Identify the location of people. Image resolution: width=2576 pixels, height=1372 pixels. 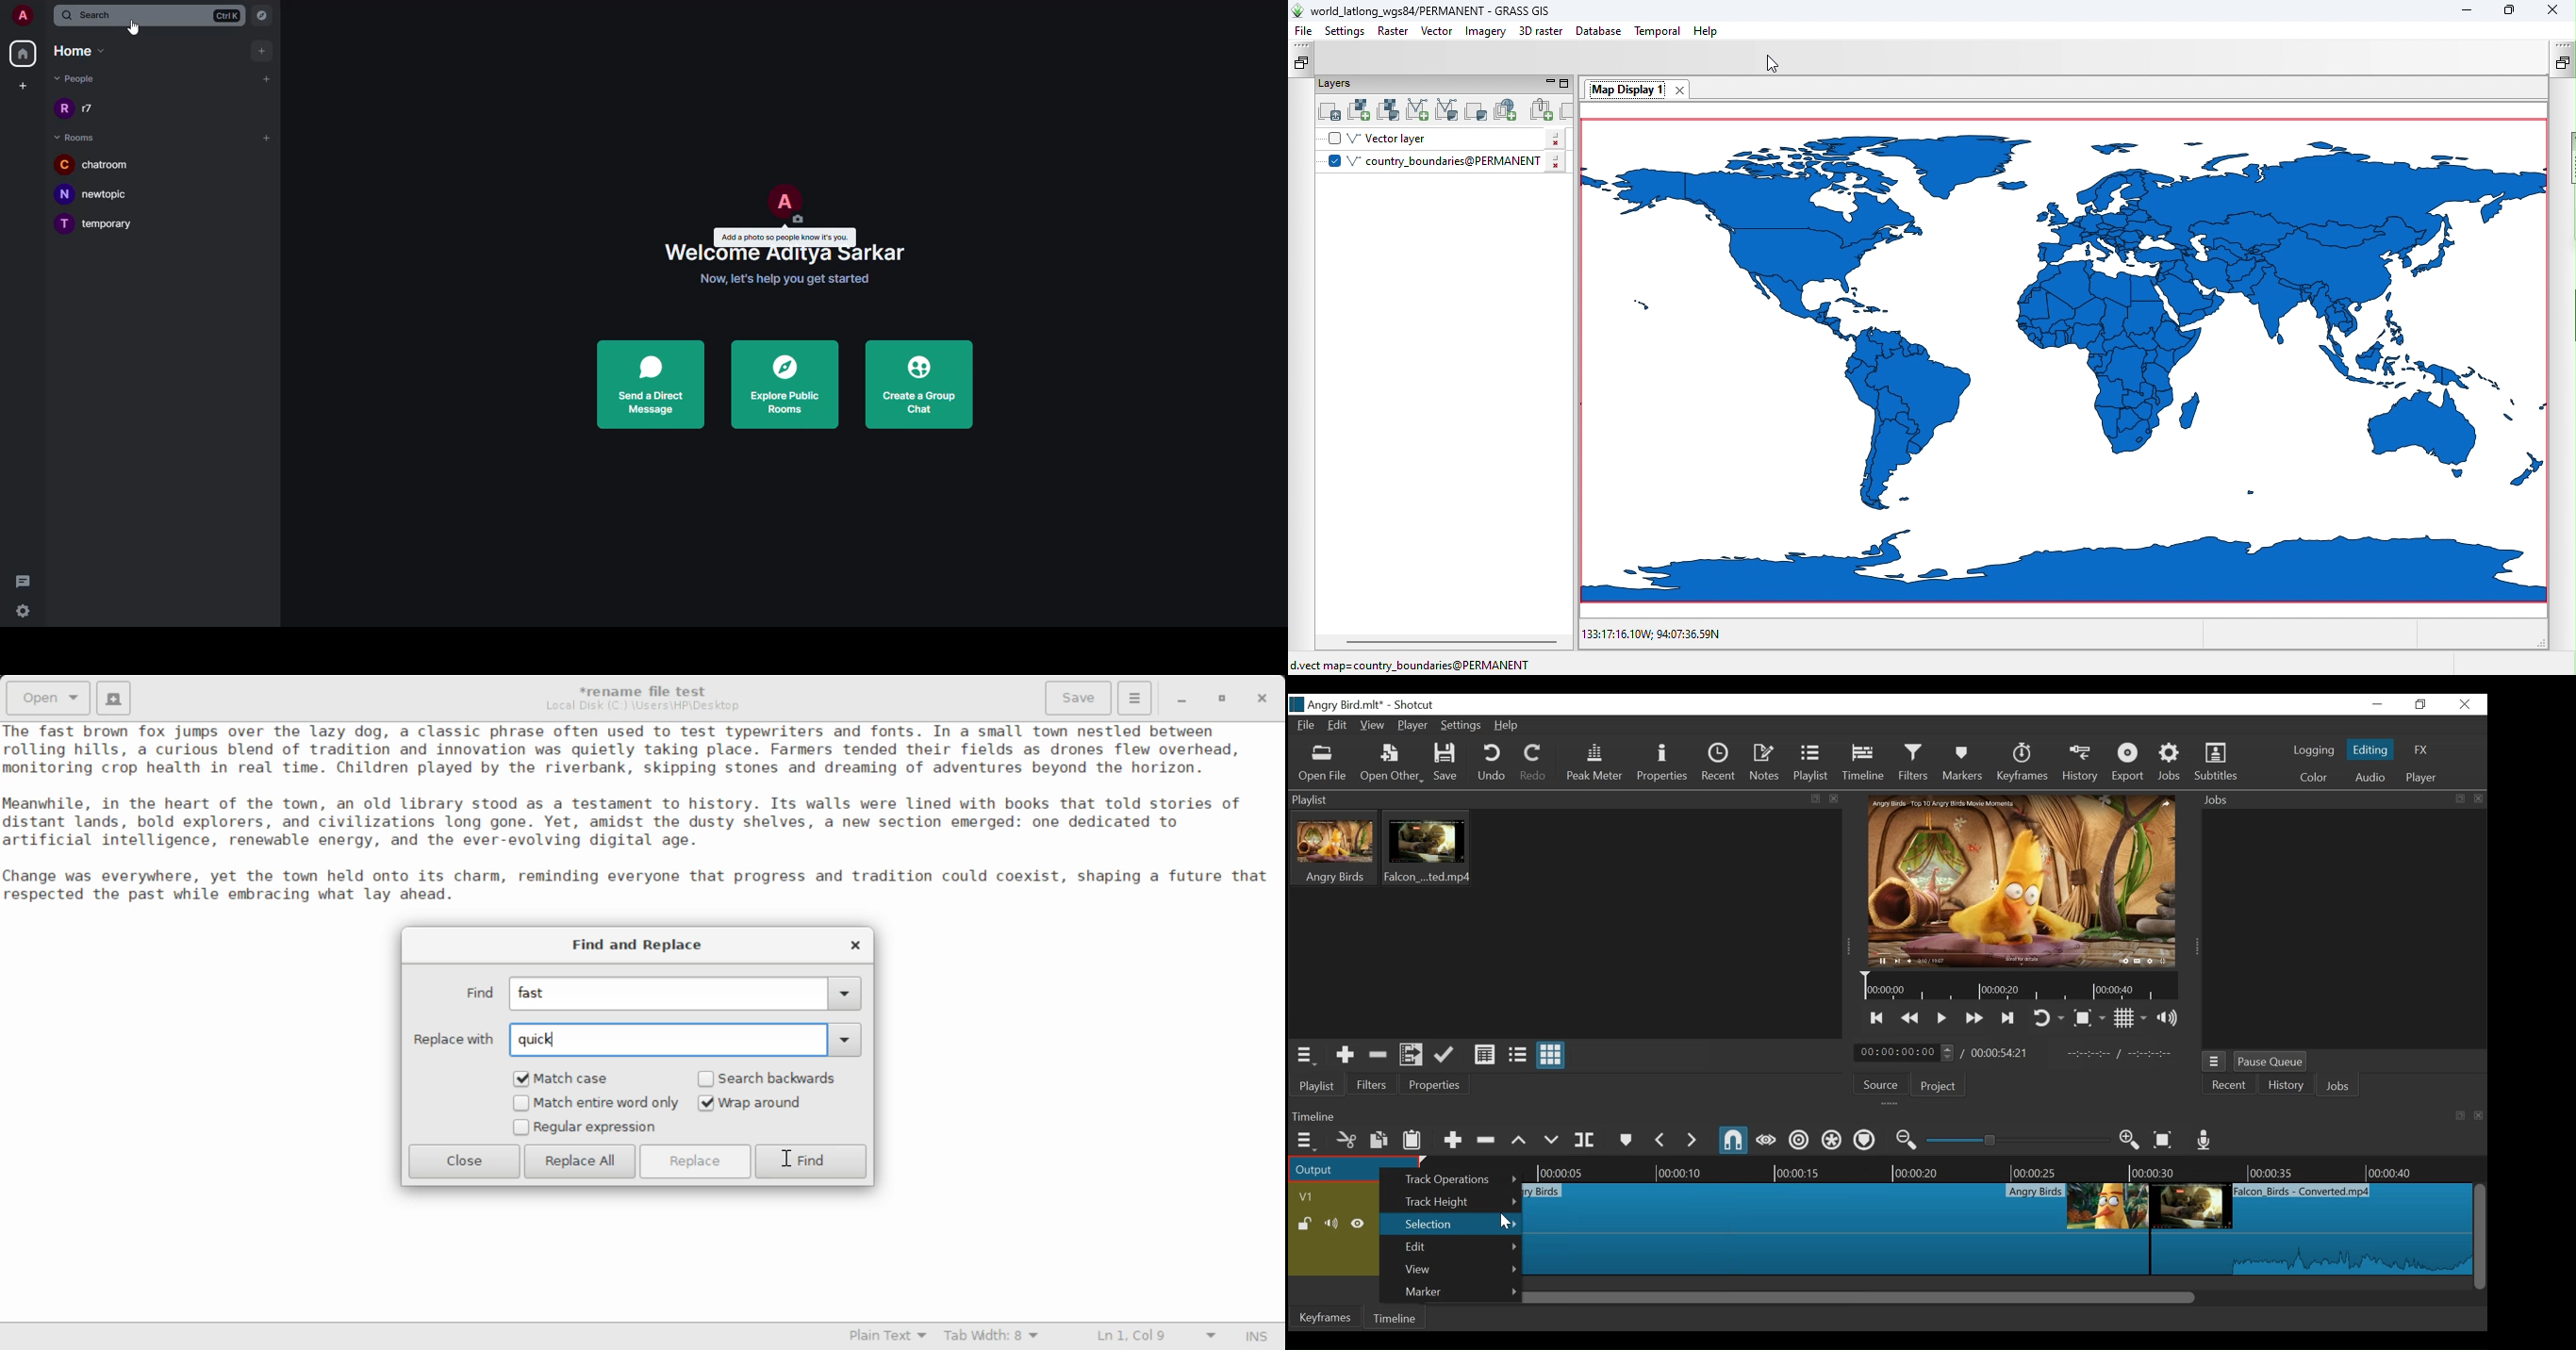
(87, 109).